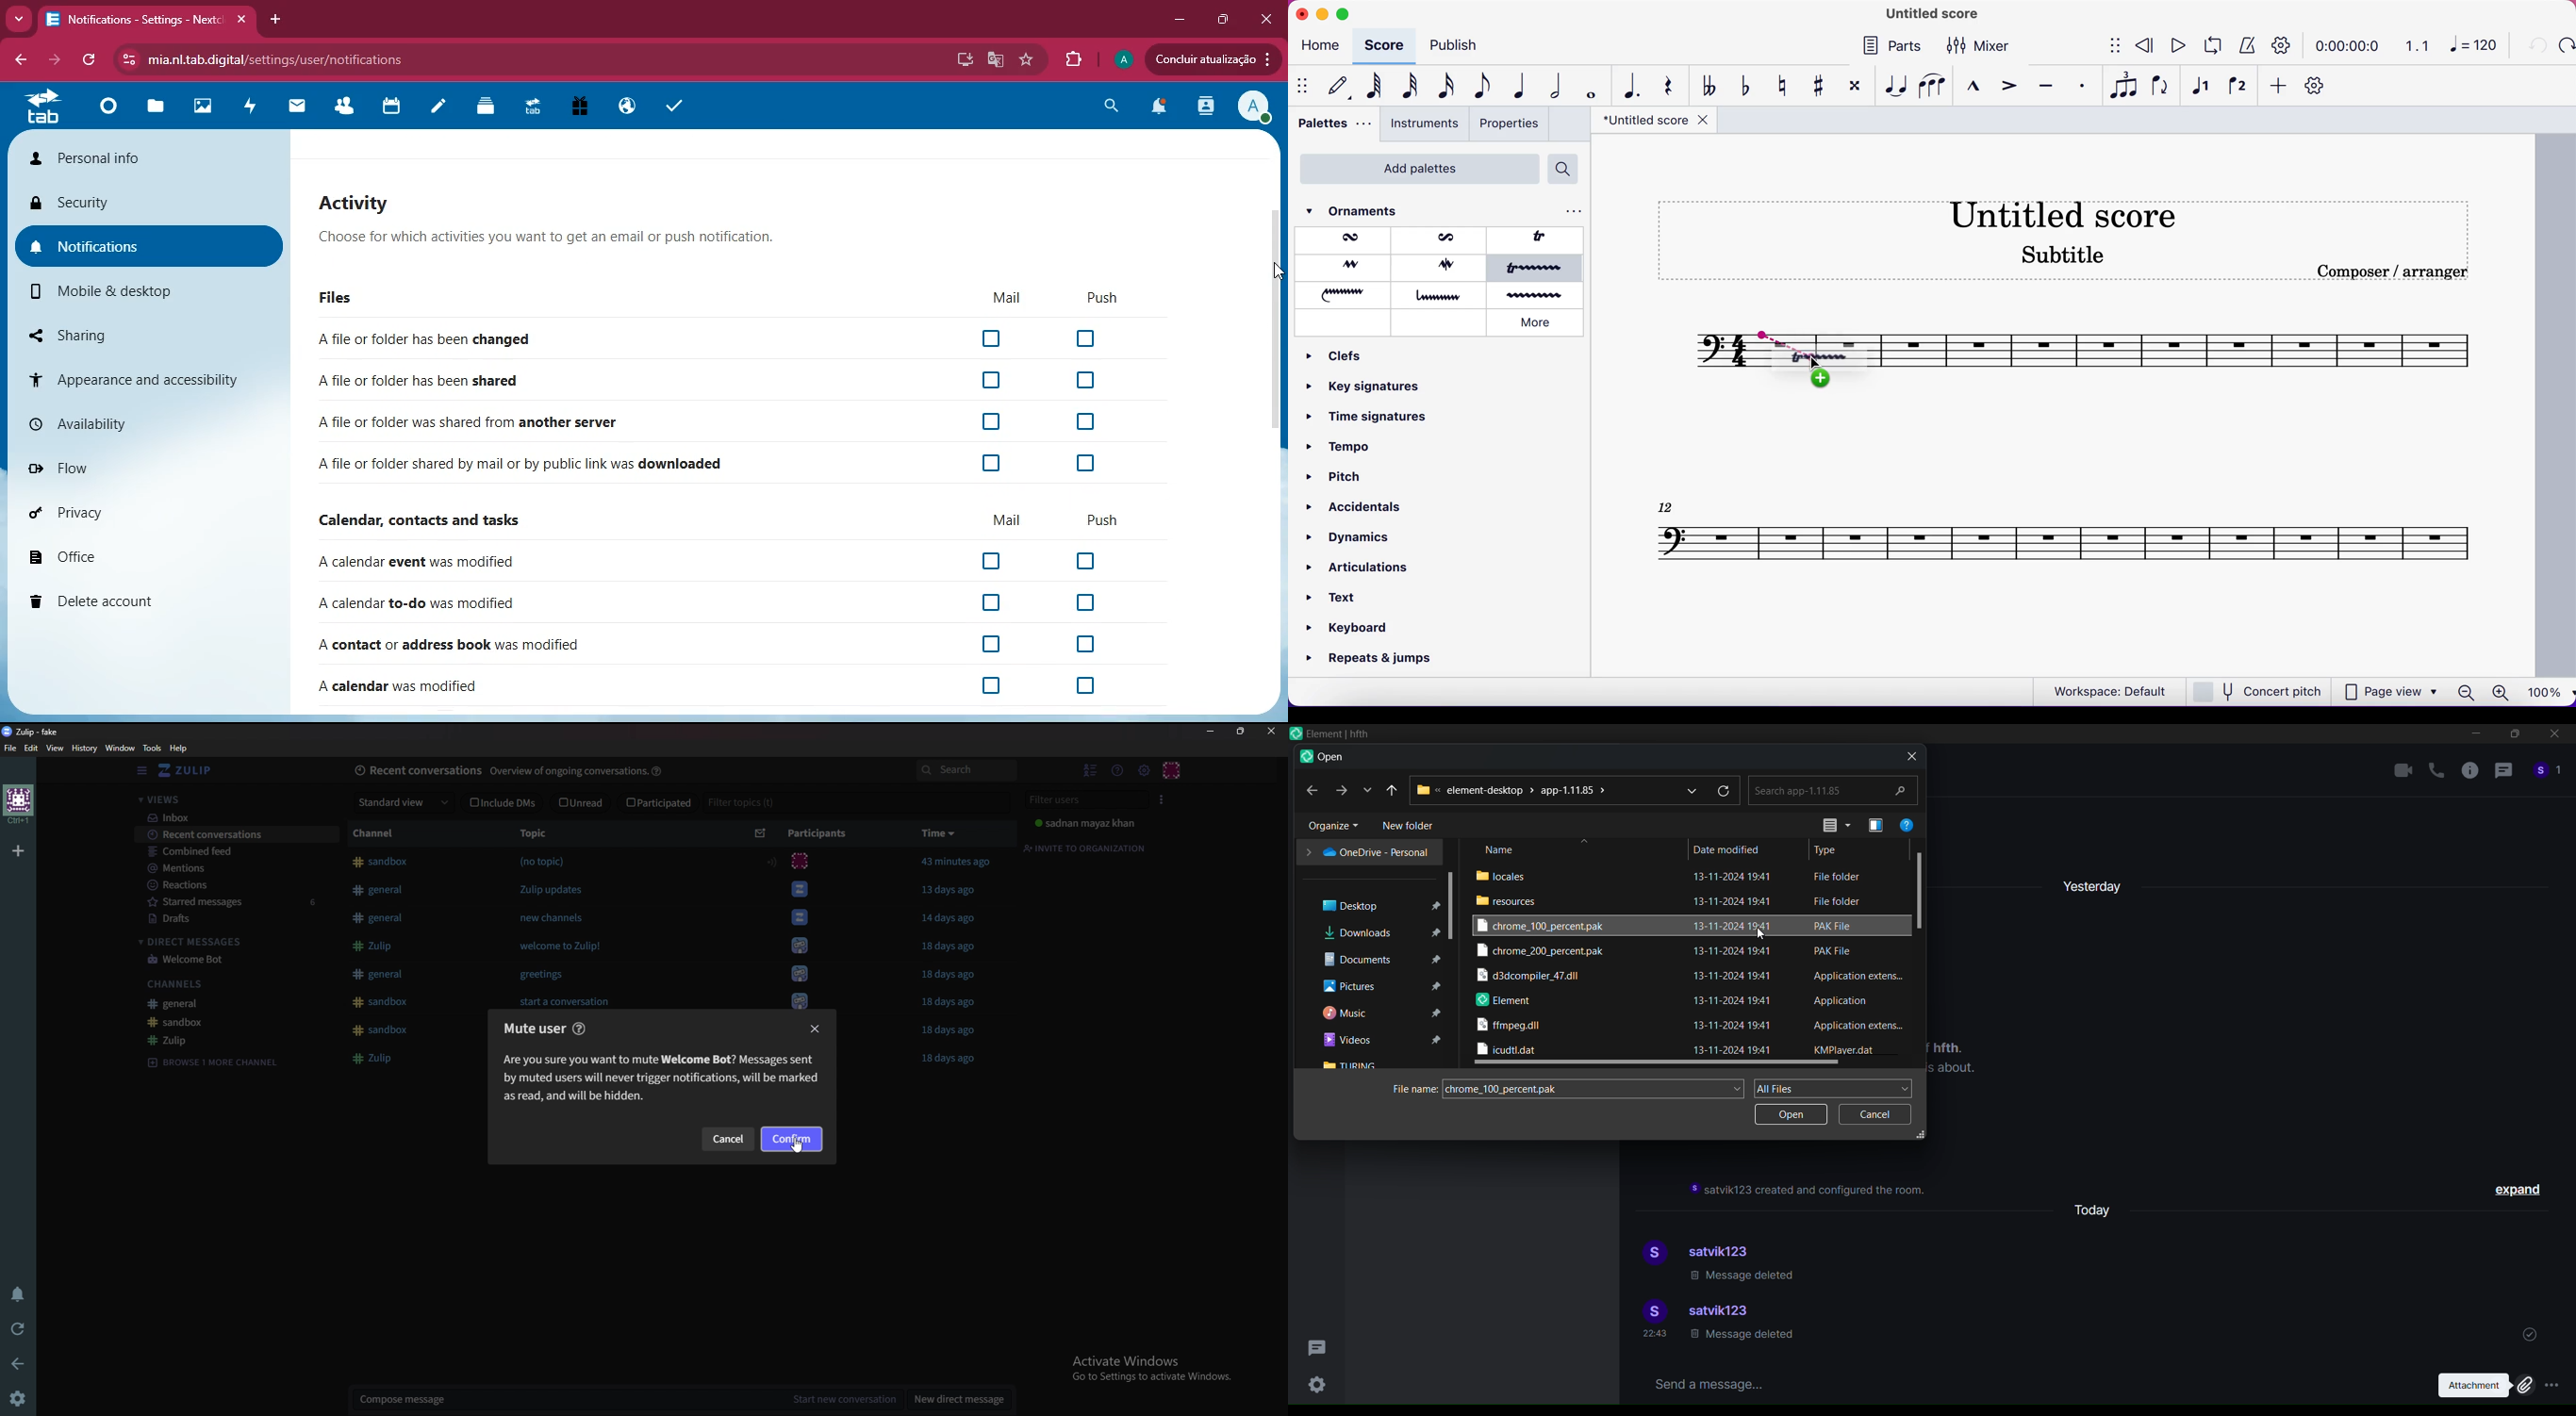 Image resolution: width=2576 pixels, height=1428 pixels. What do you see at coordinates (804, 945) in the screenshot?
I see `icon` at bounding box center [804, 945].